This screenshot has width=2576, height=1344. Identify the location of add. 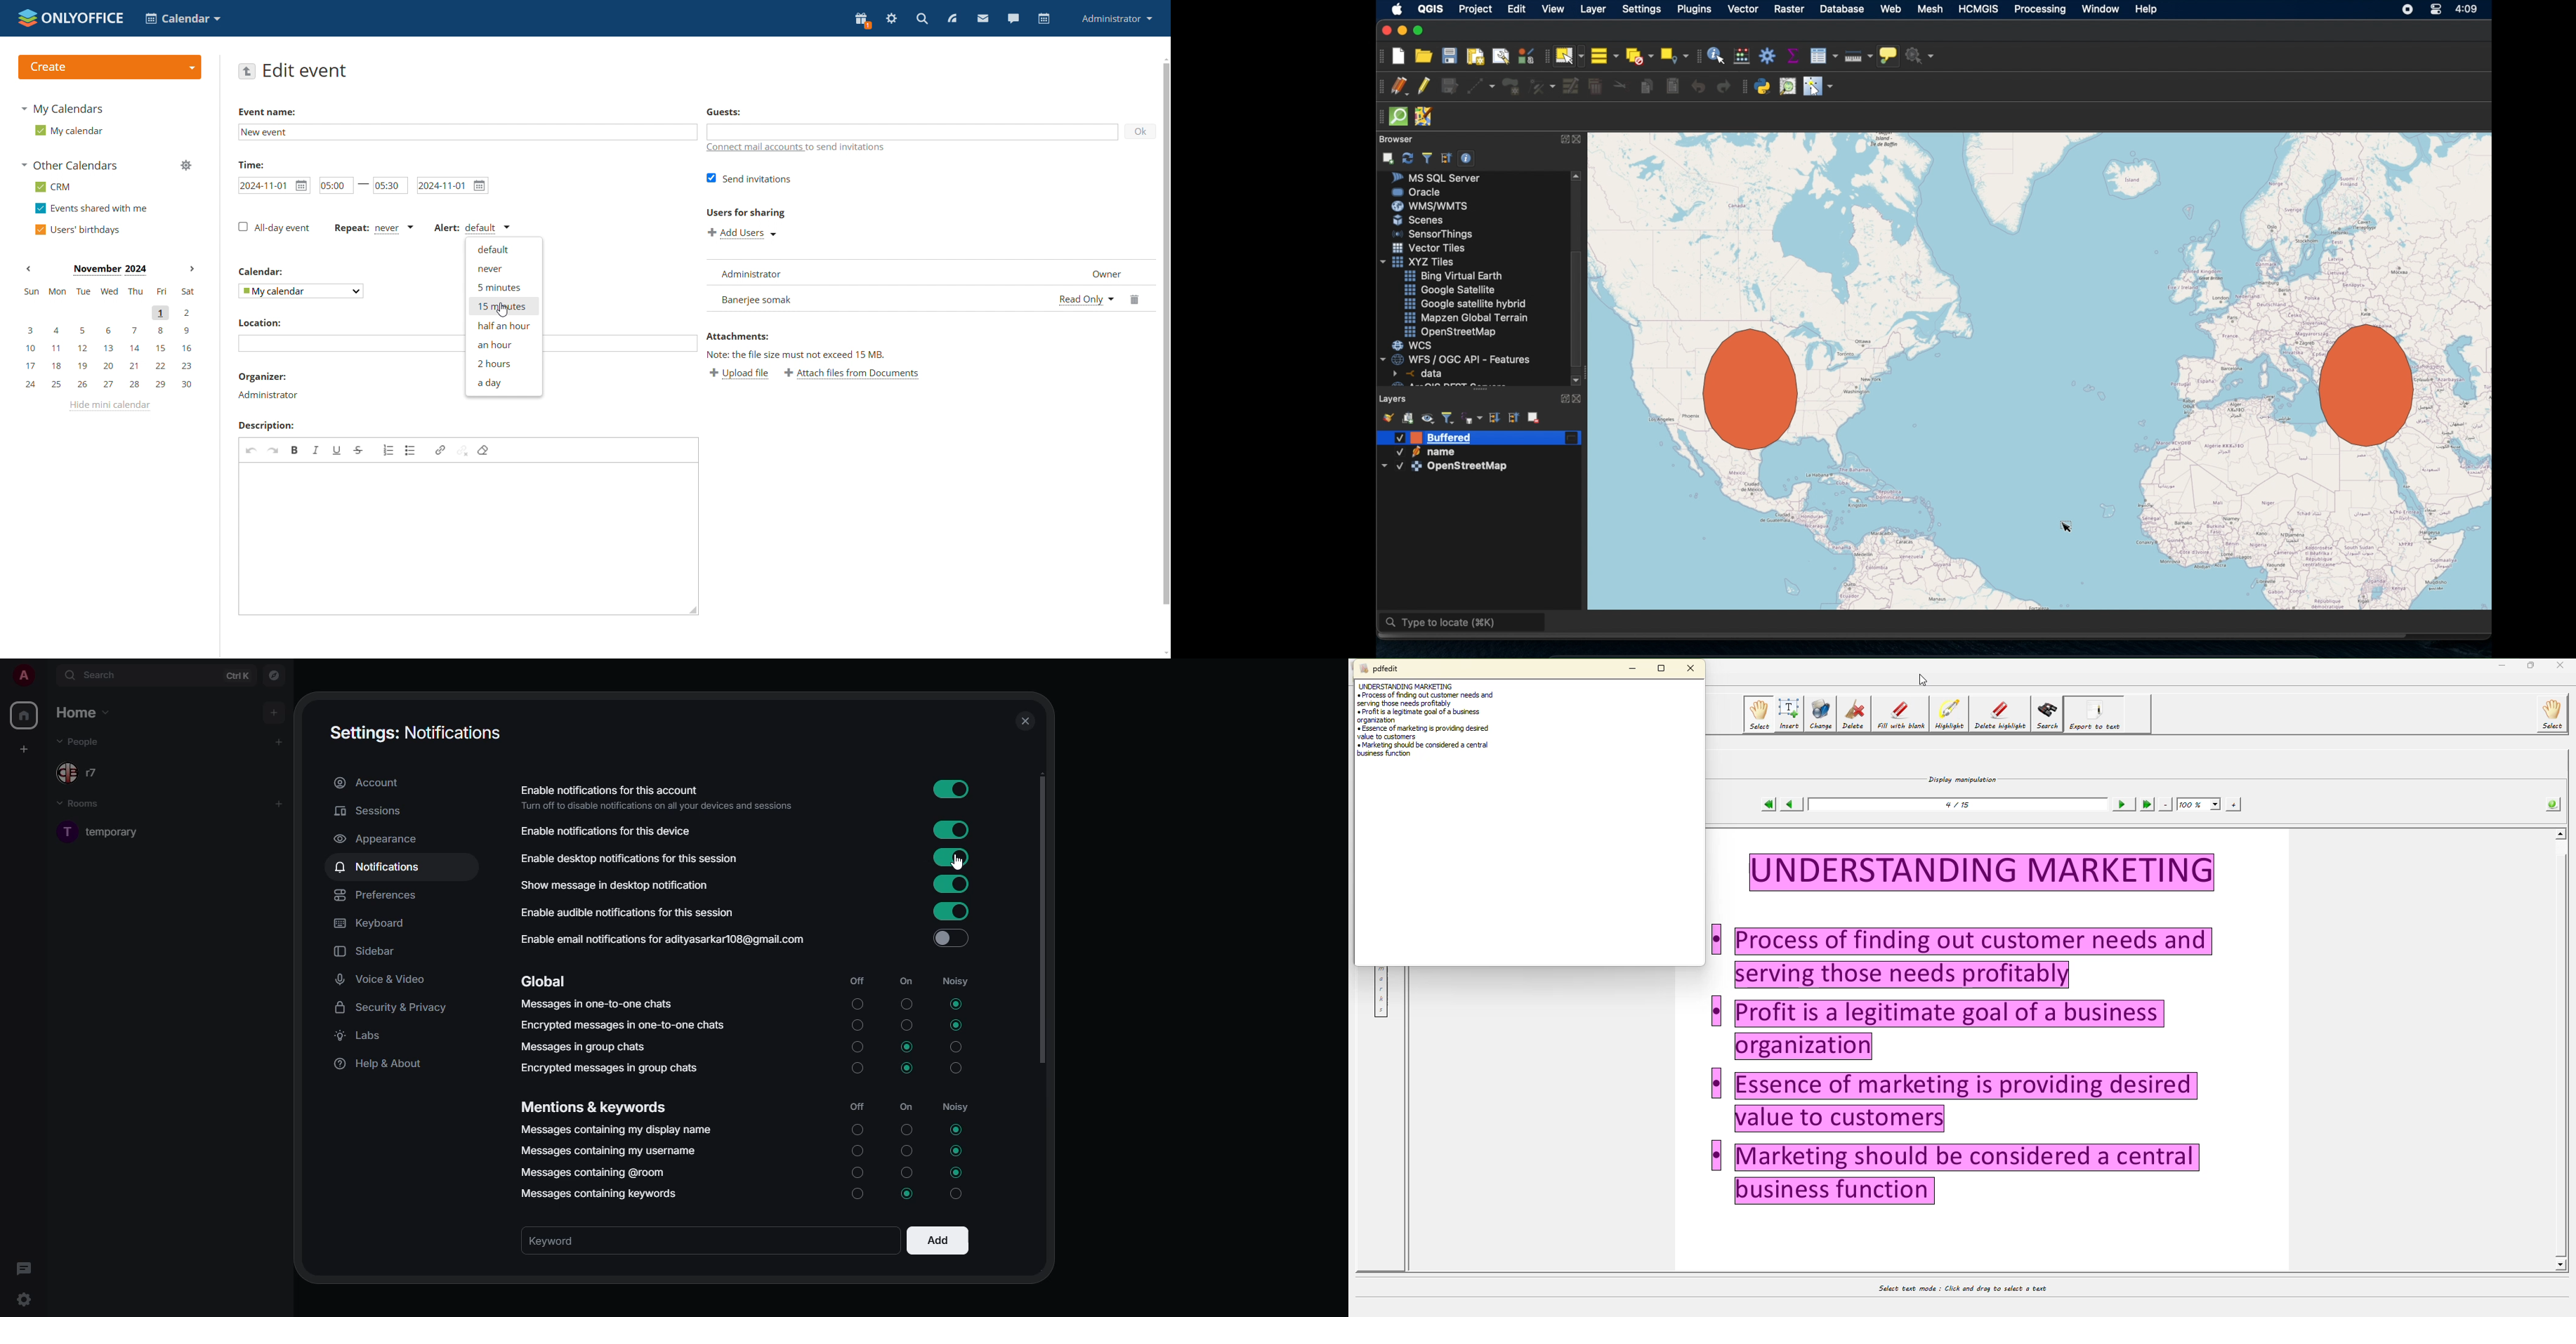
(279, 804).